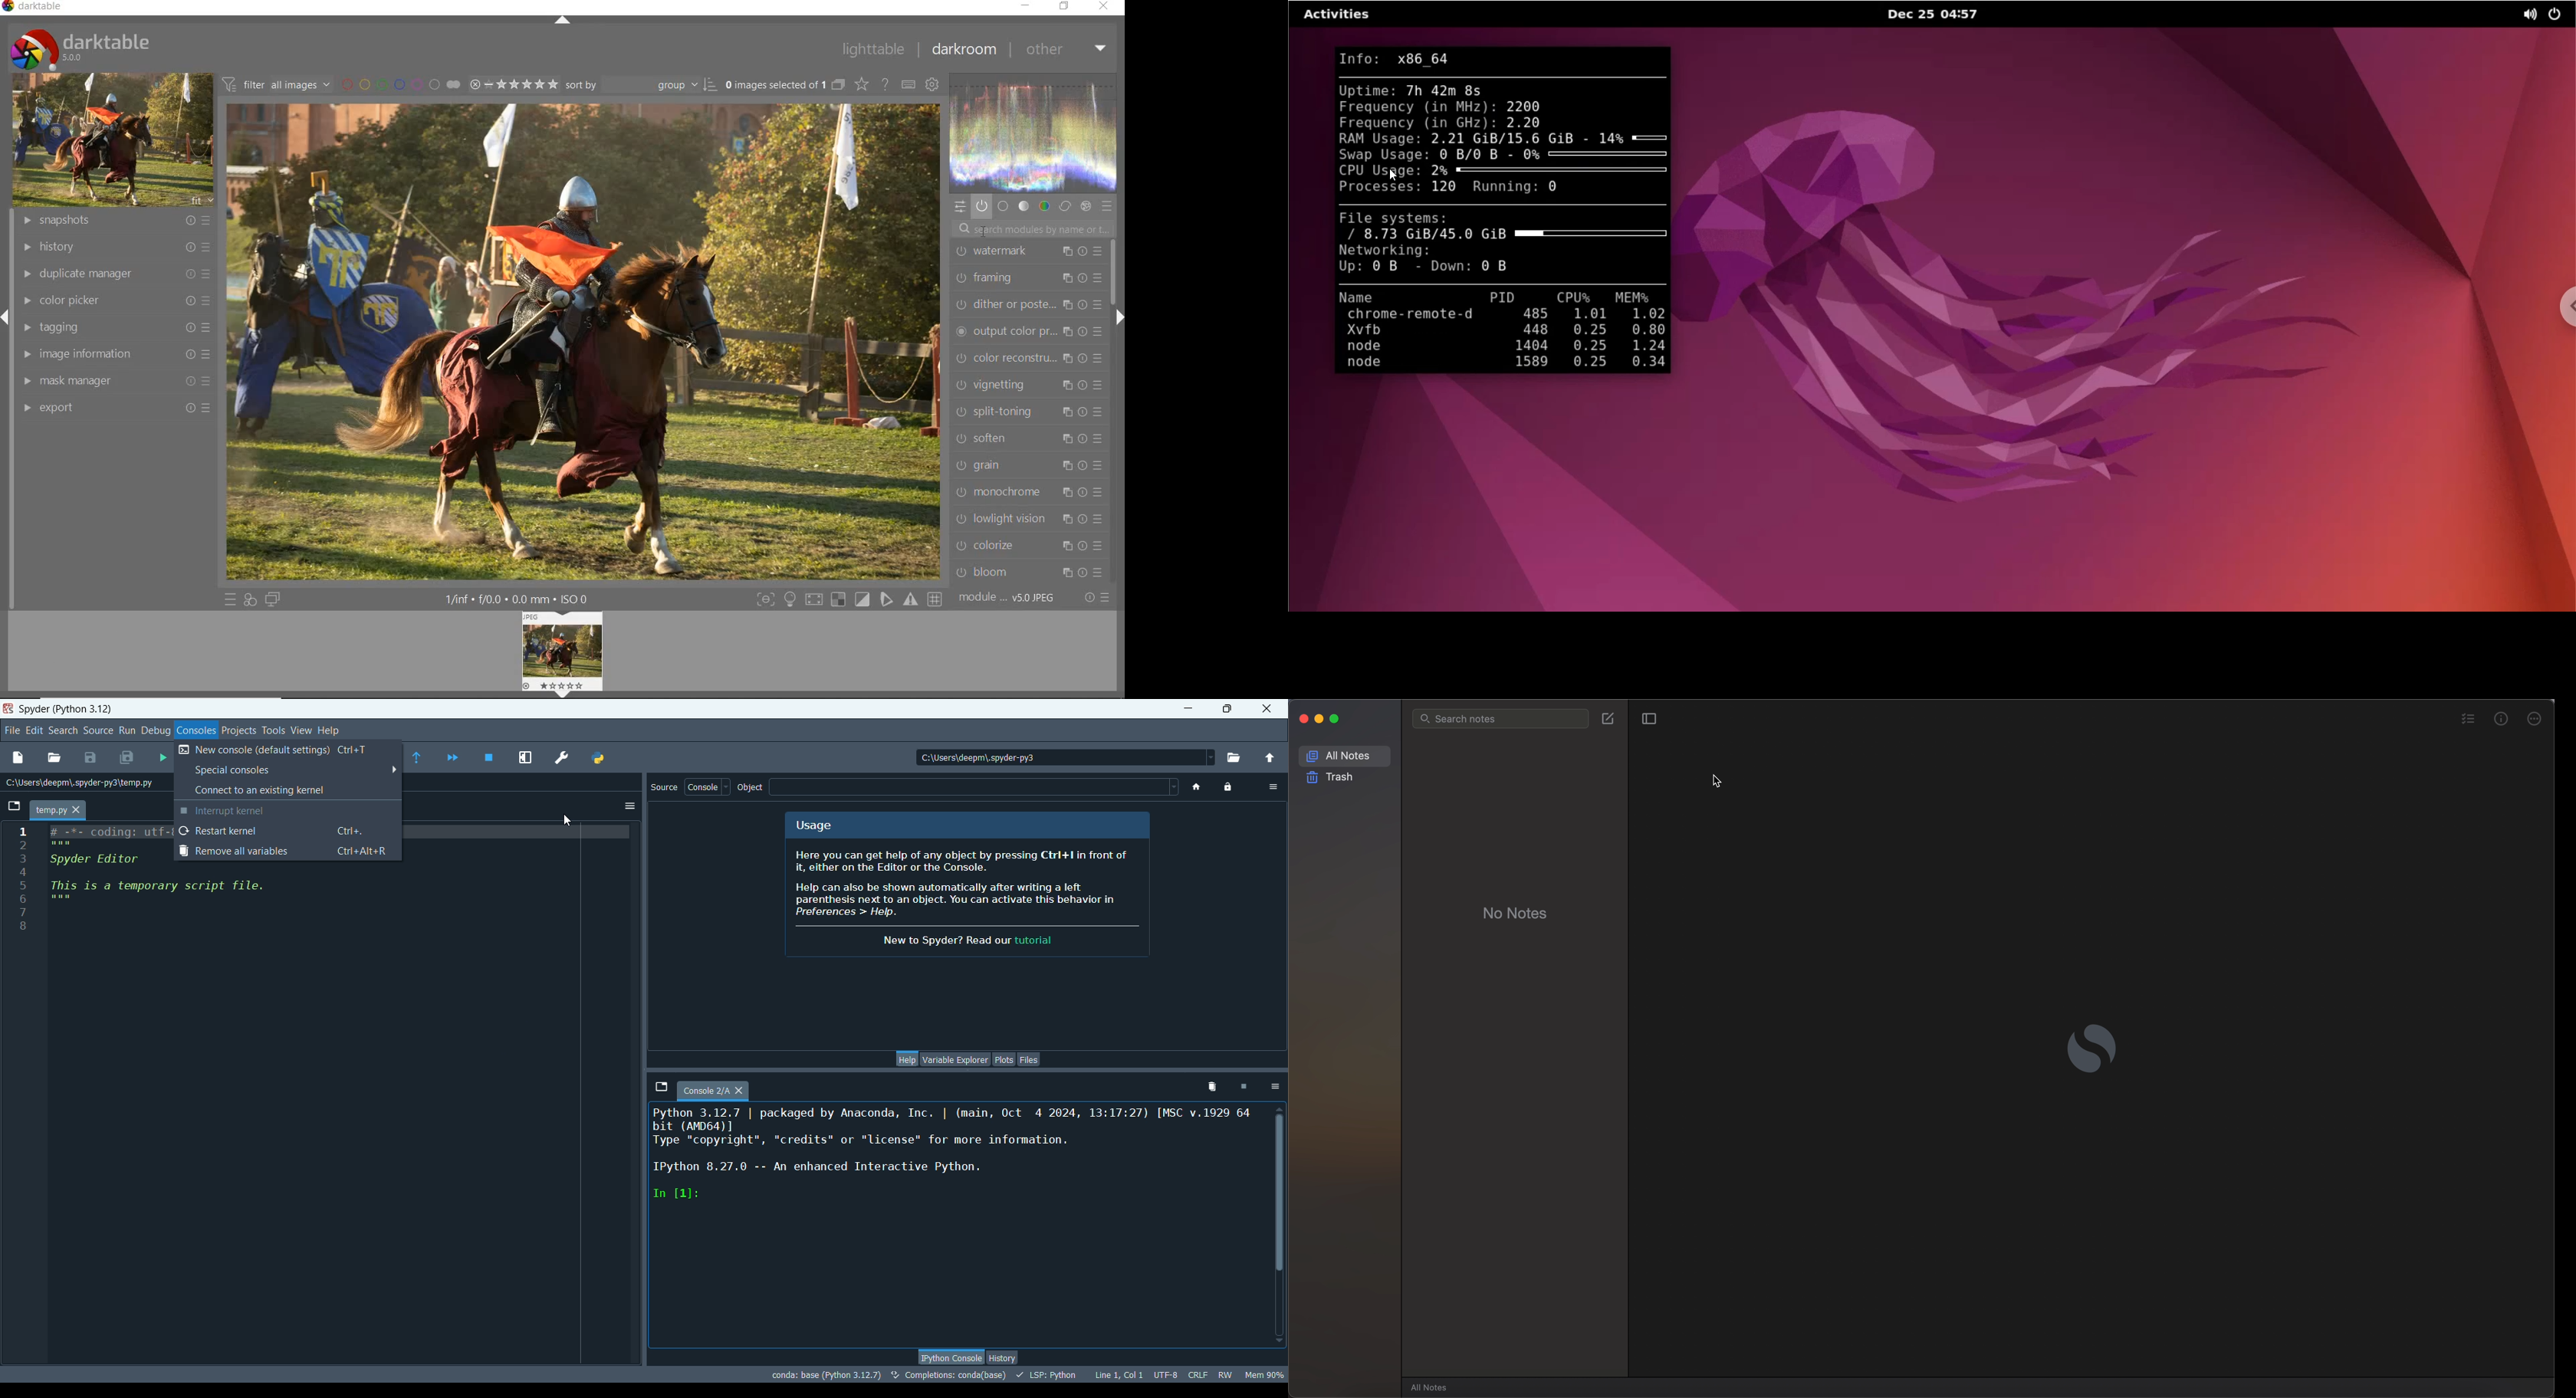 The height and width of the screenshot is (1400, 2576). What do you see at coordinates (288, 751) in the screenshot?
I see `new console` at bounding box center [288, 751].